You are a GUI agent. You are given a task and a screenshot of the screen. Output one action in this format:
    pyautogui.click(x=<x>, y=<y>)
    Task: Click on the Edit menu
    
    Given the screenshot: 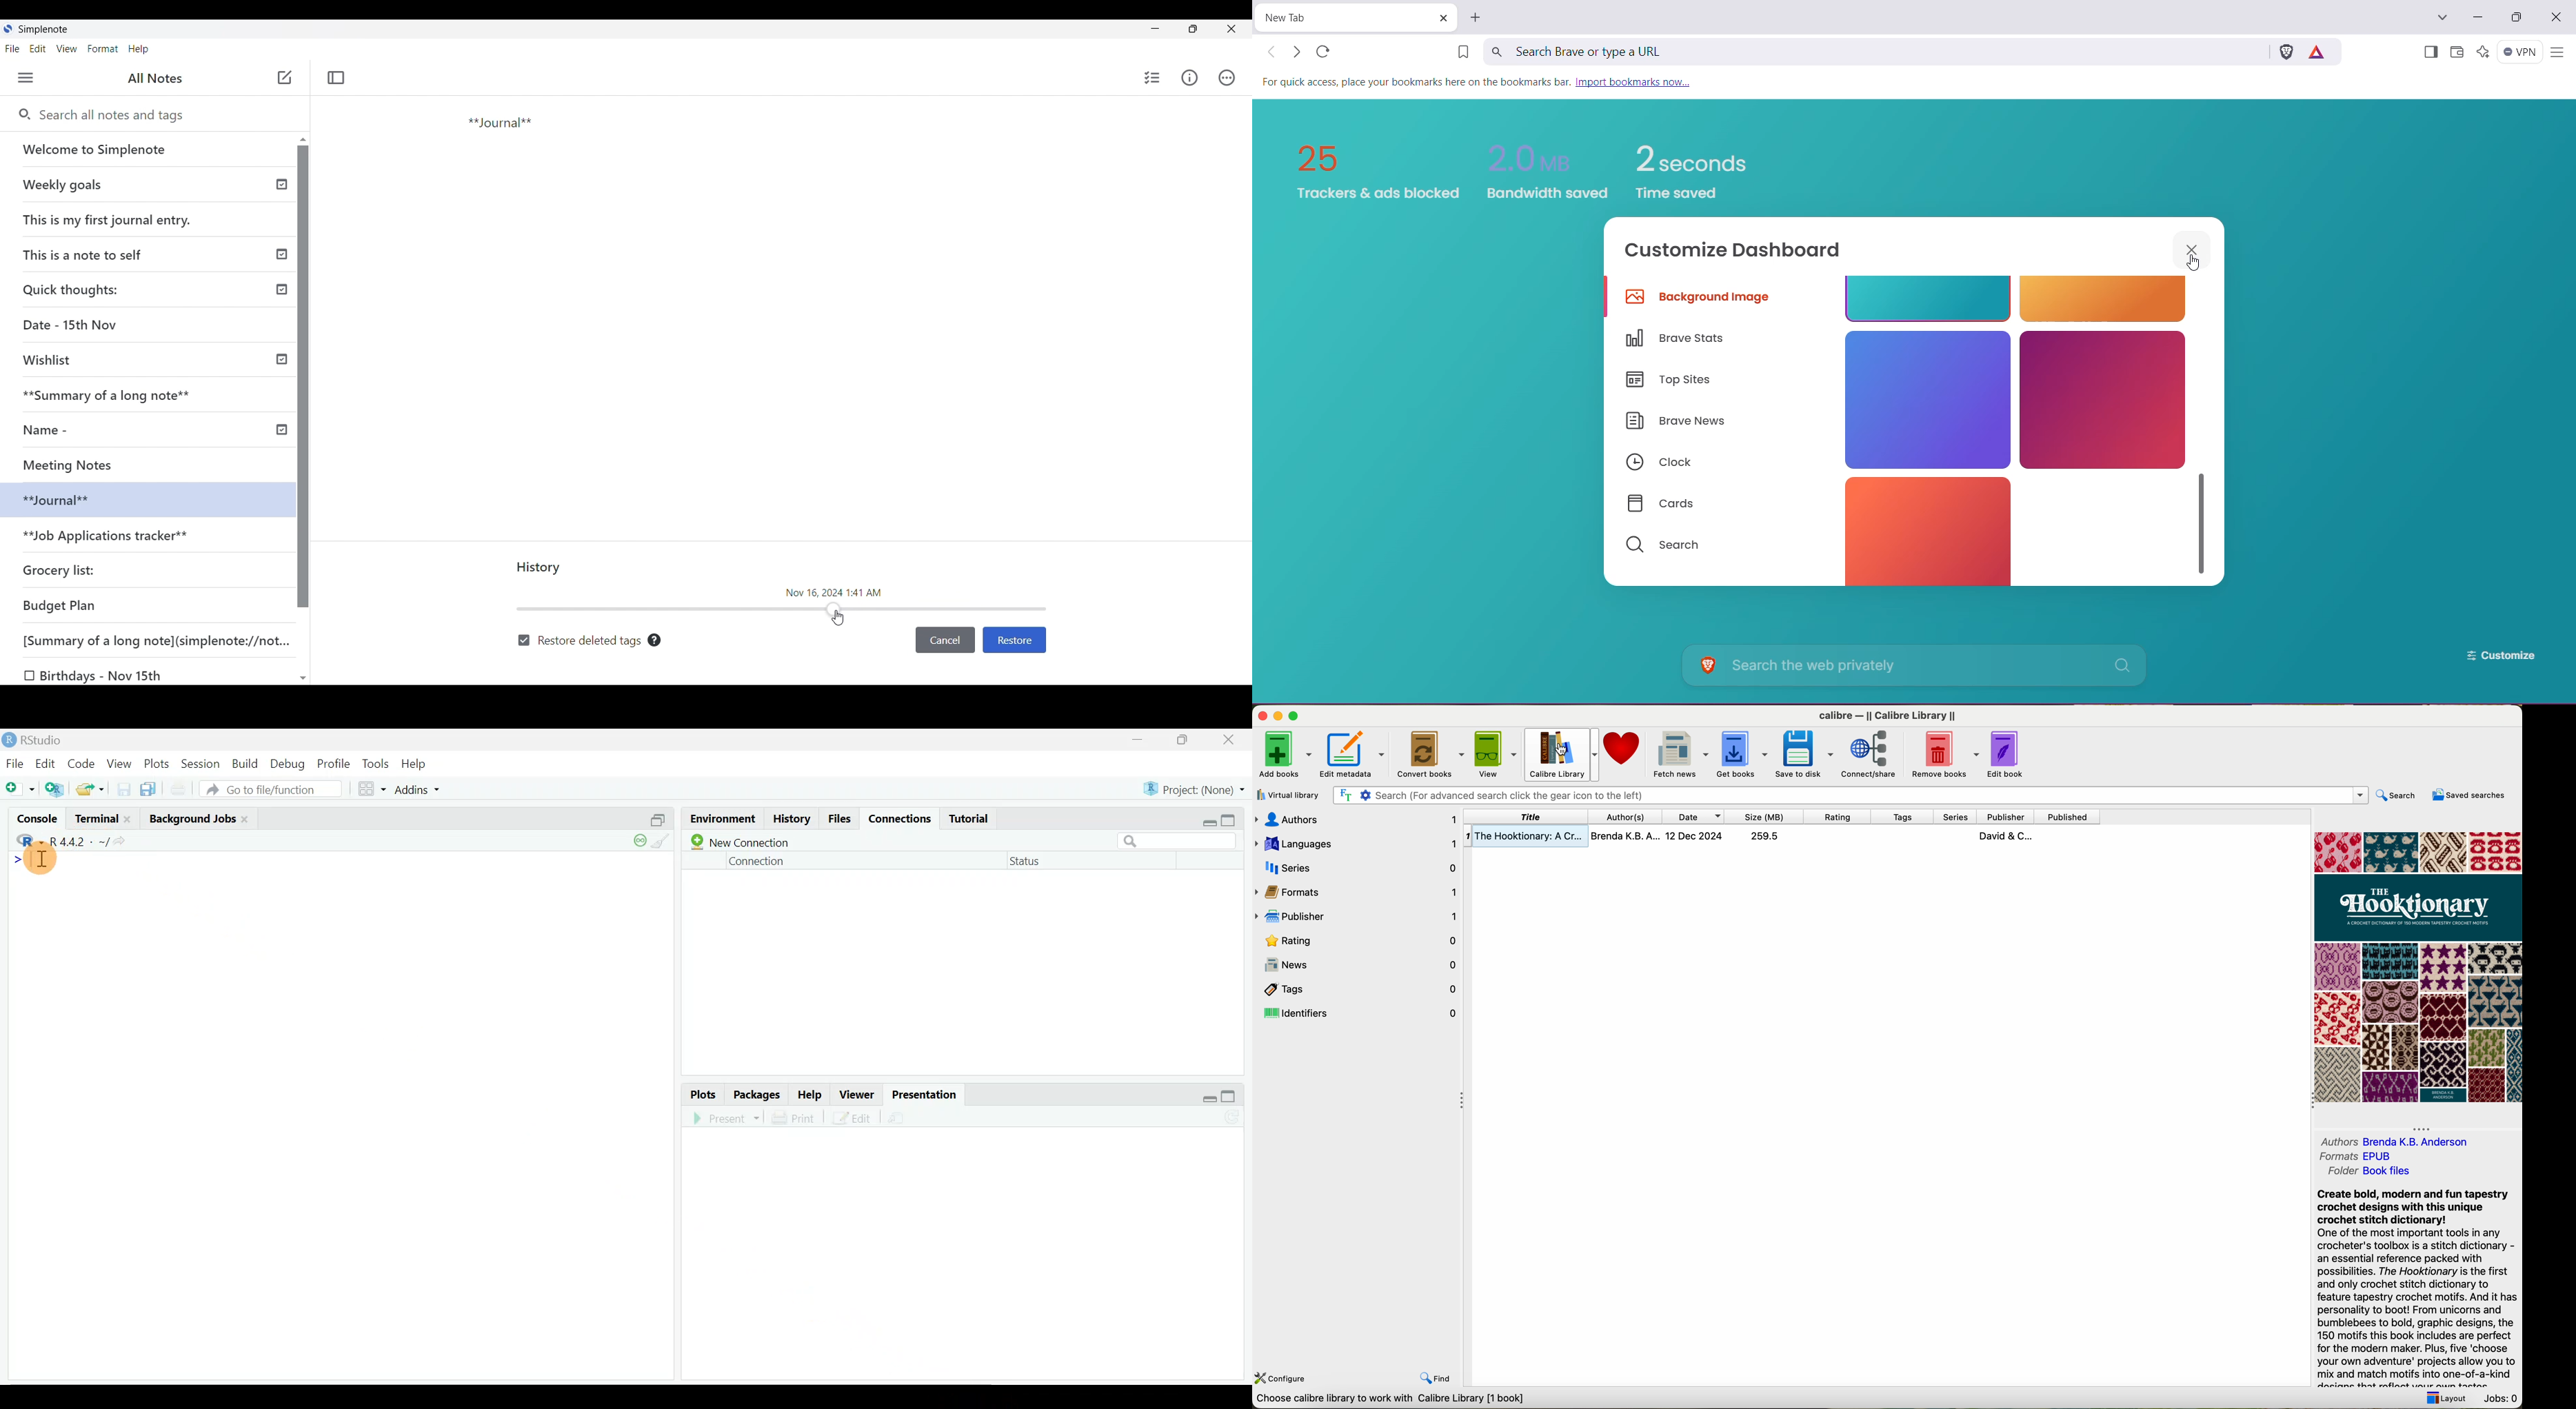 What is the action you would take?
    pyautogui.click(x=38, y=49)
    